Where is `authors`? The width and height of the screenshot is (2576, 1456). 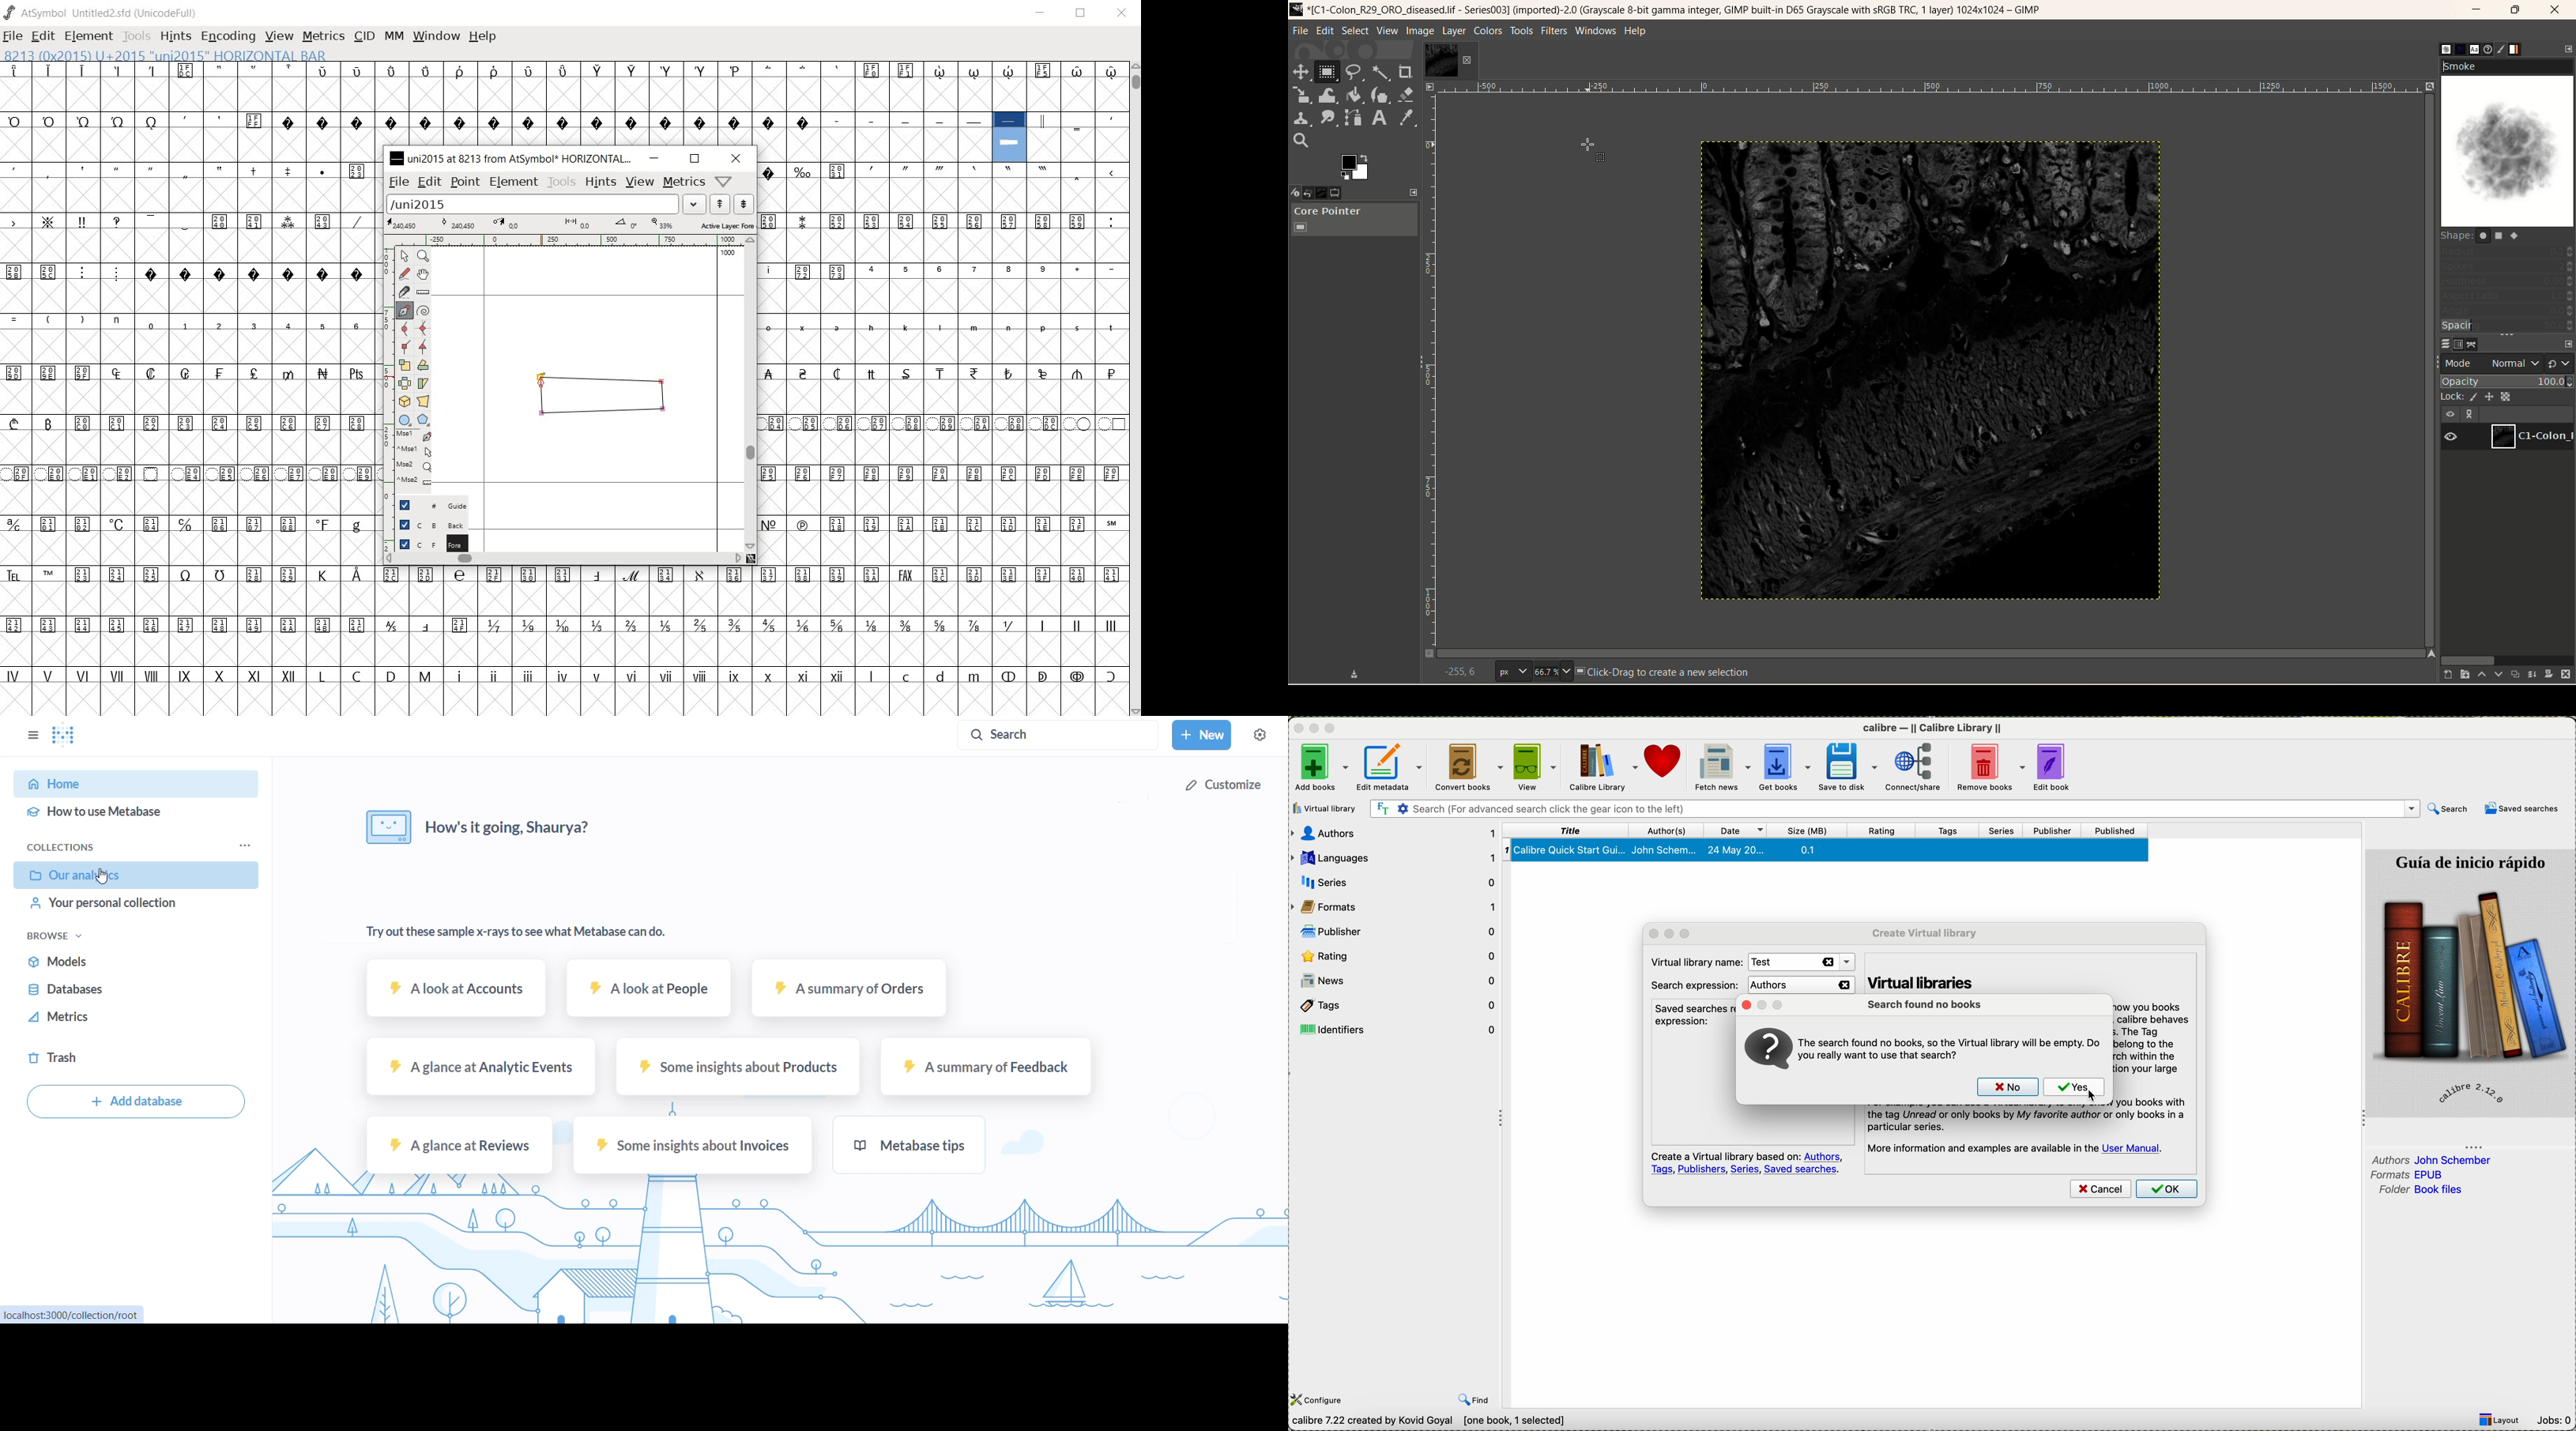
authors is located at coordinates (2432, 1159).